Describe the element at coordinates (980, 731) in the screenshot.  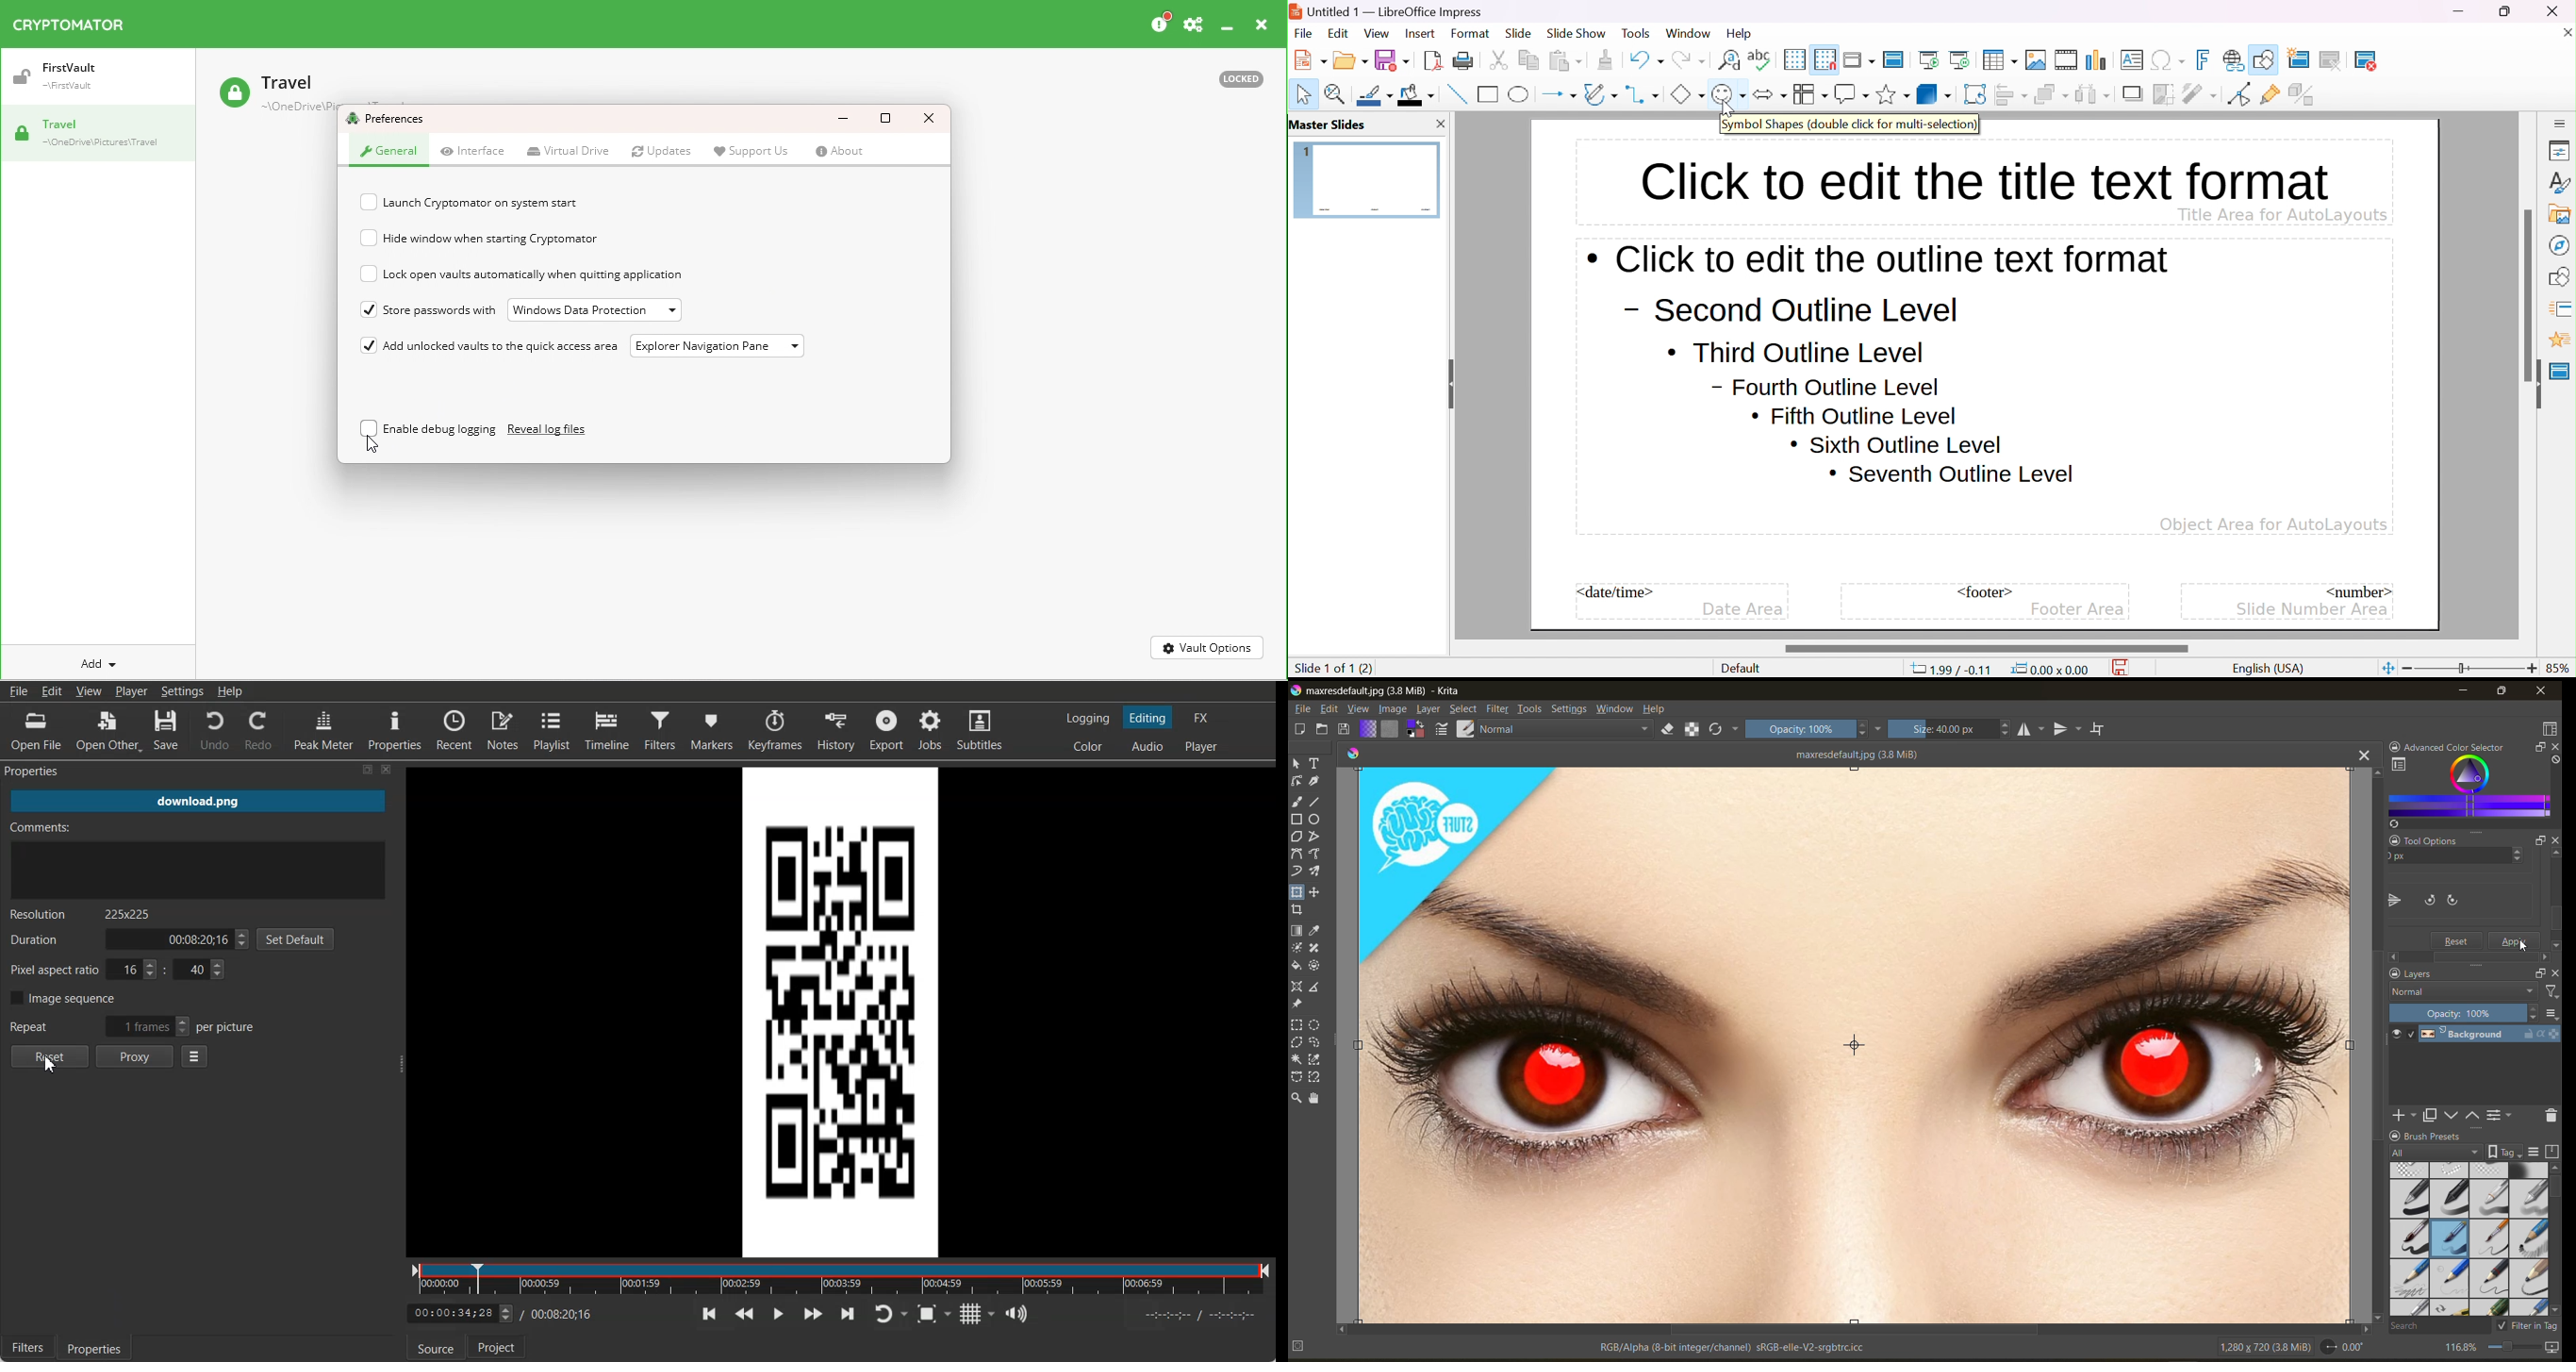
I see `Subtitles` at that location.